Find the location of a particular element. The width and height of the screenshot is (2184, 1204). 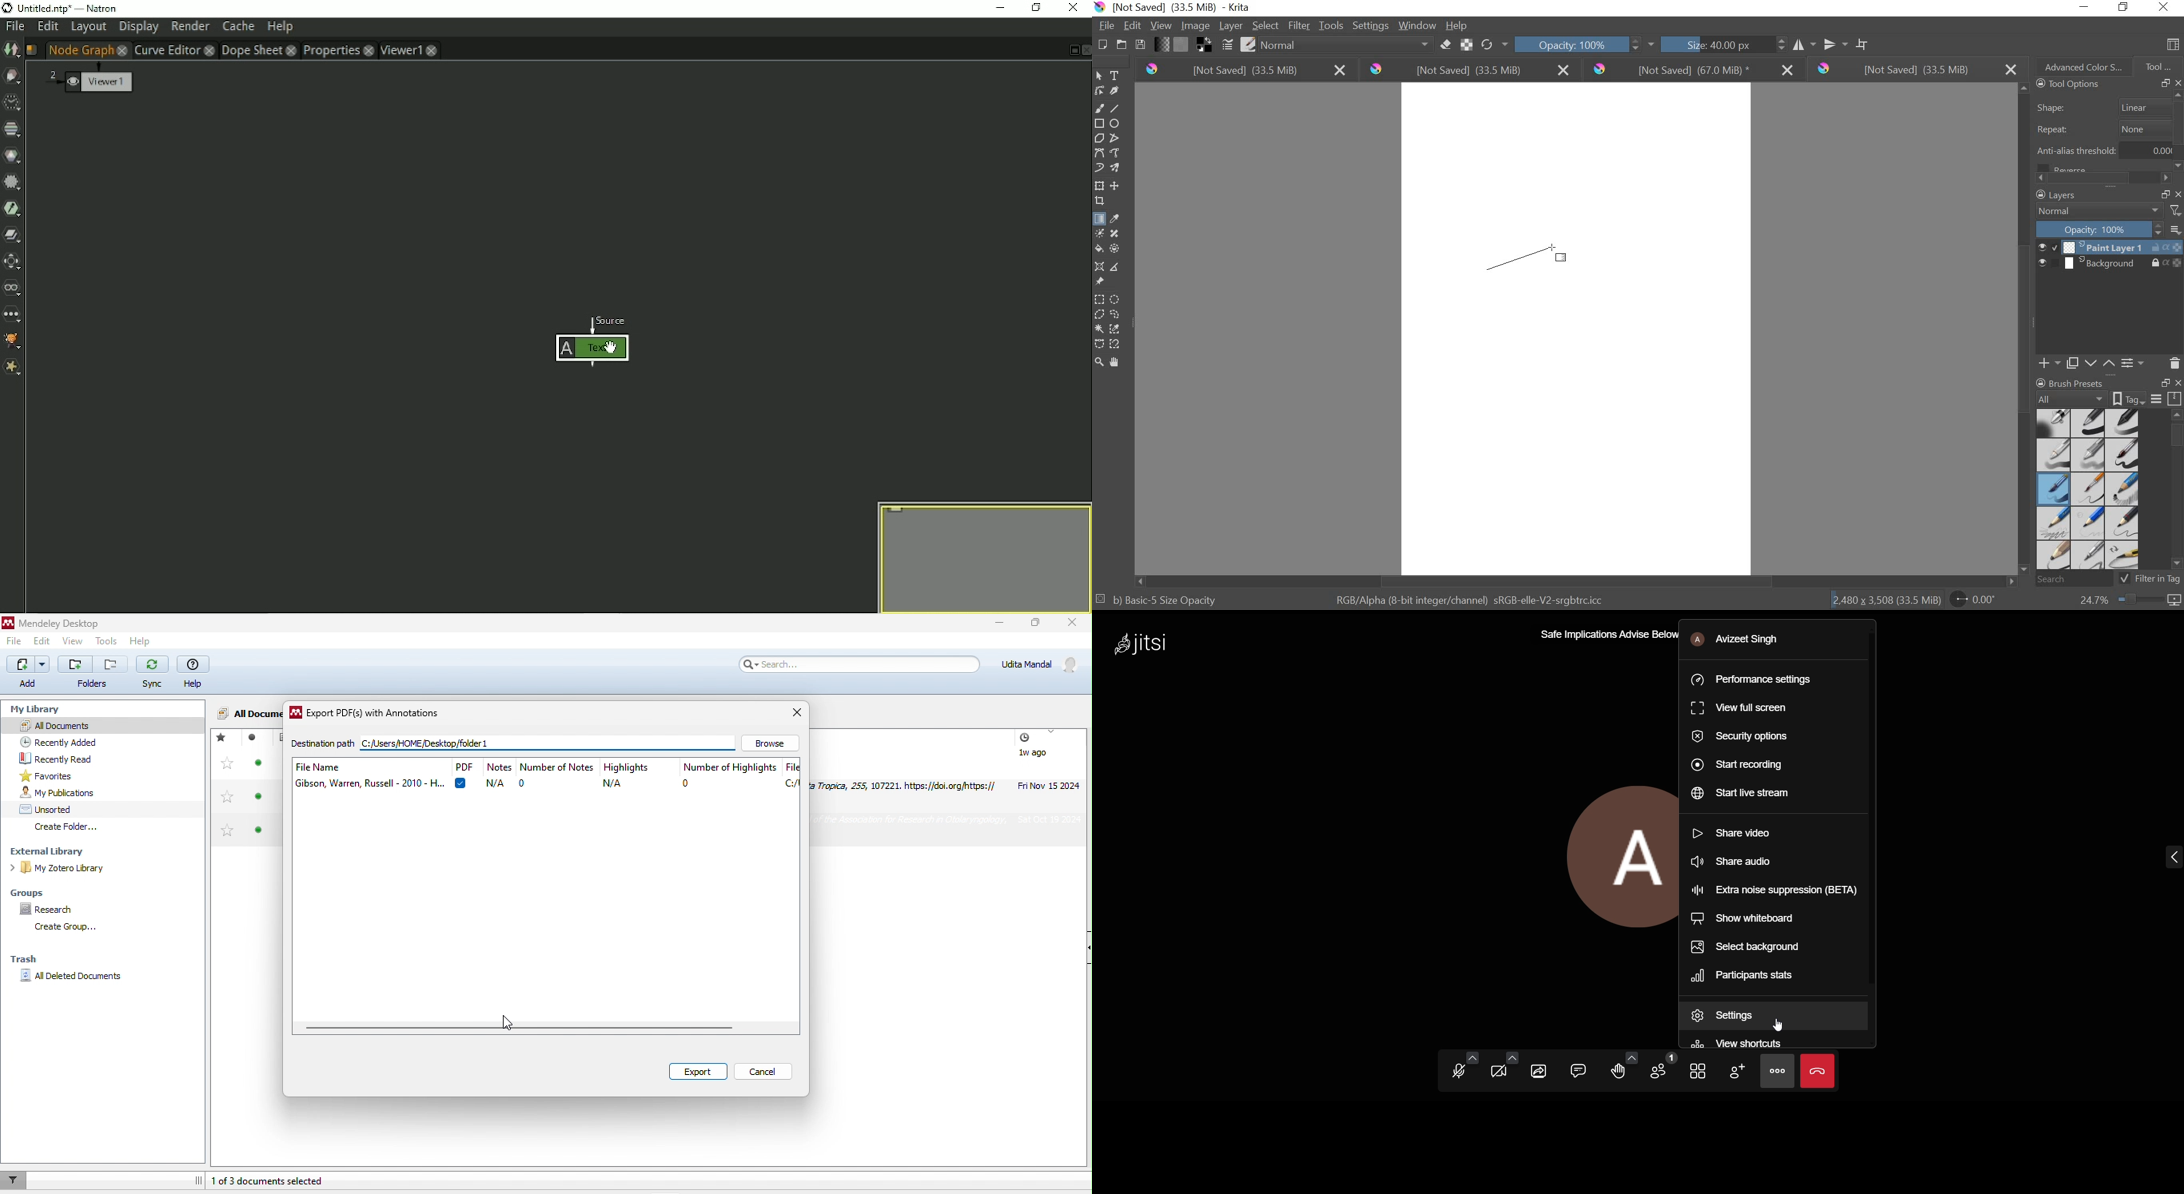

GRADIENT LINE with cursor is located at coordinates (1528, 257).